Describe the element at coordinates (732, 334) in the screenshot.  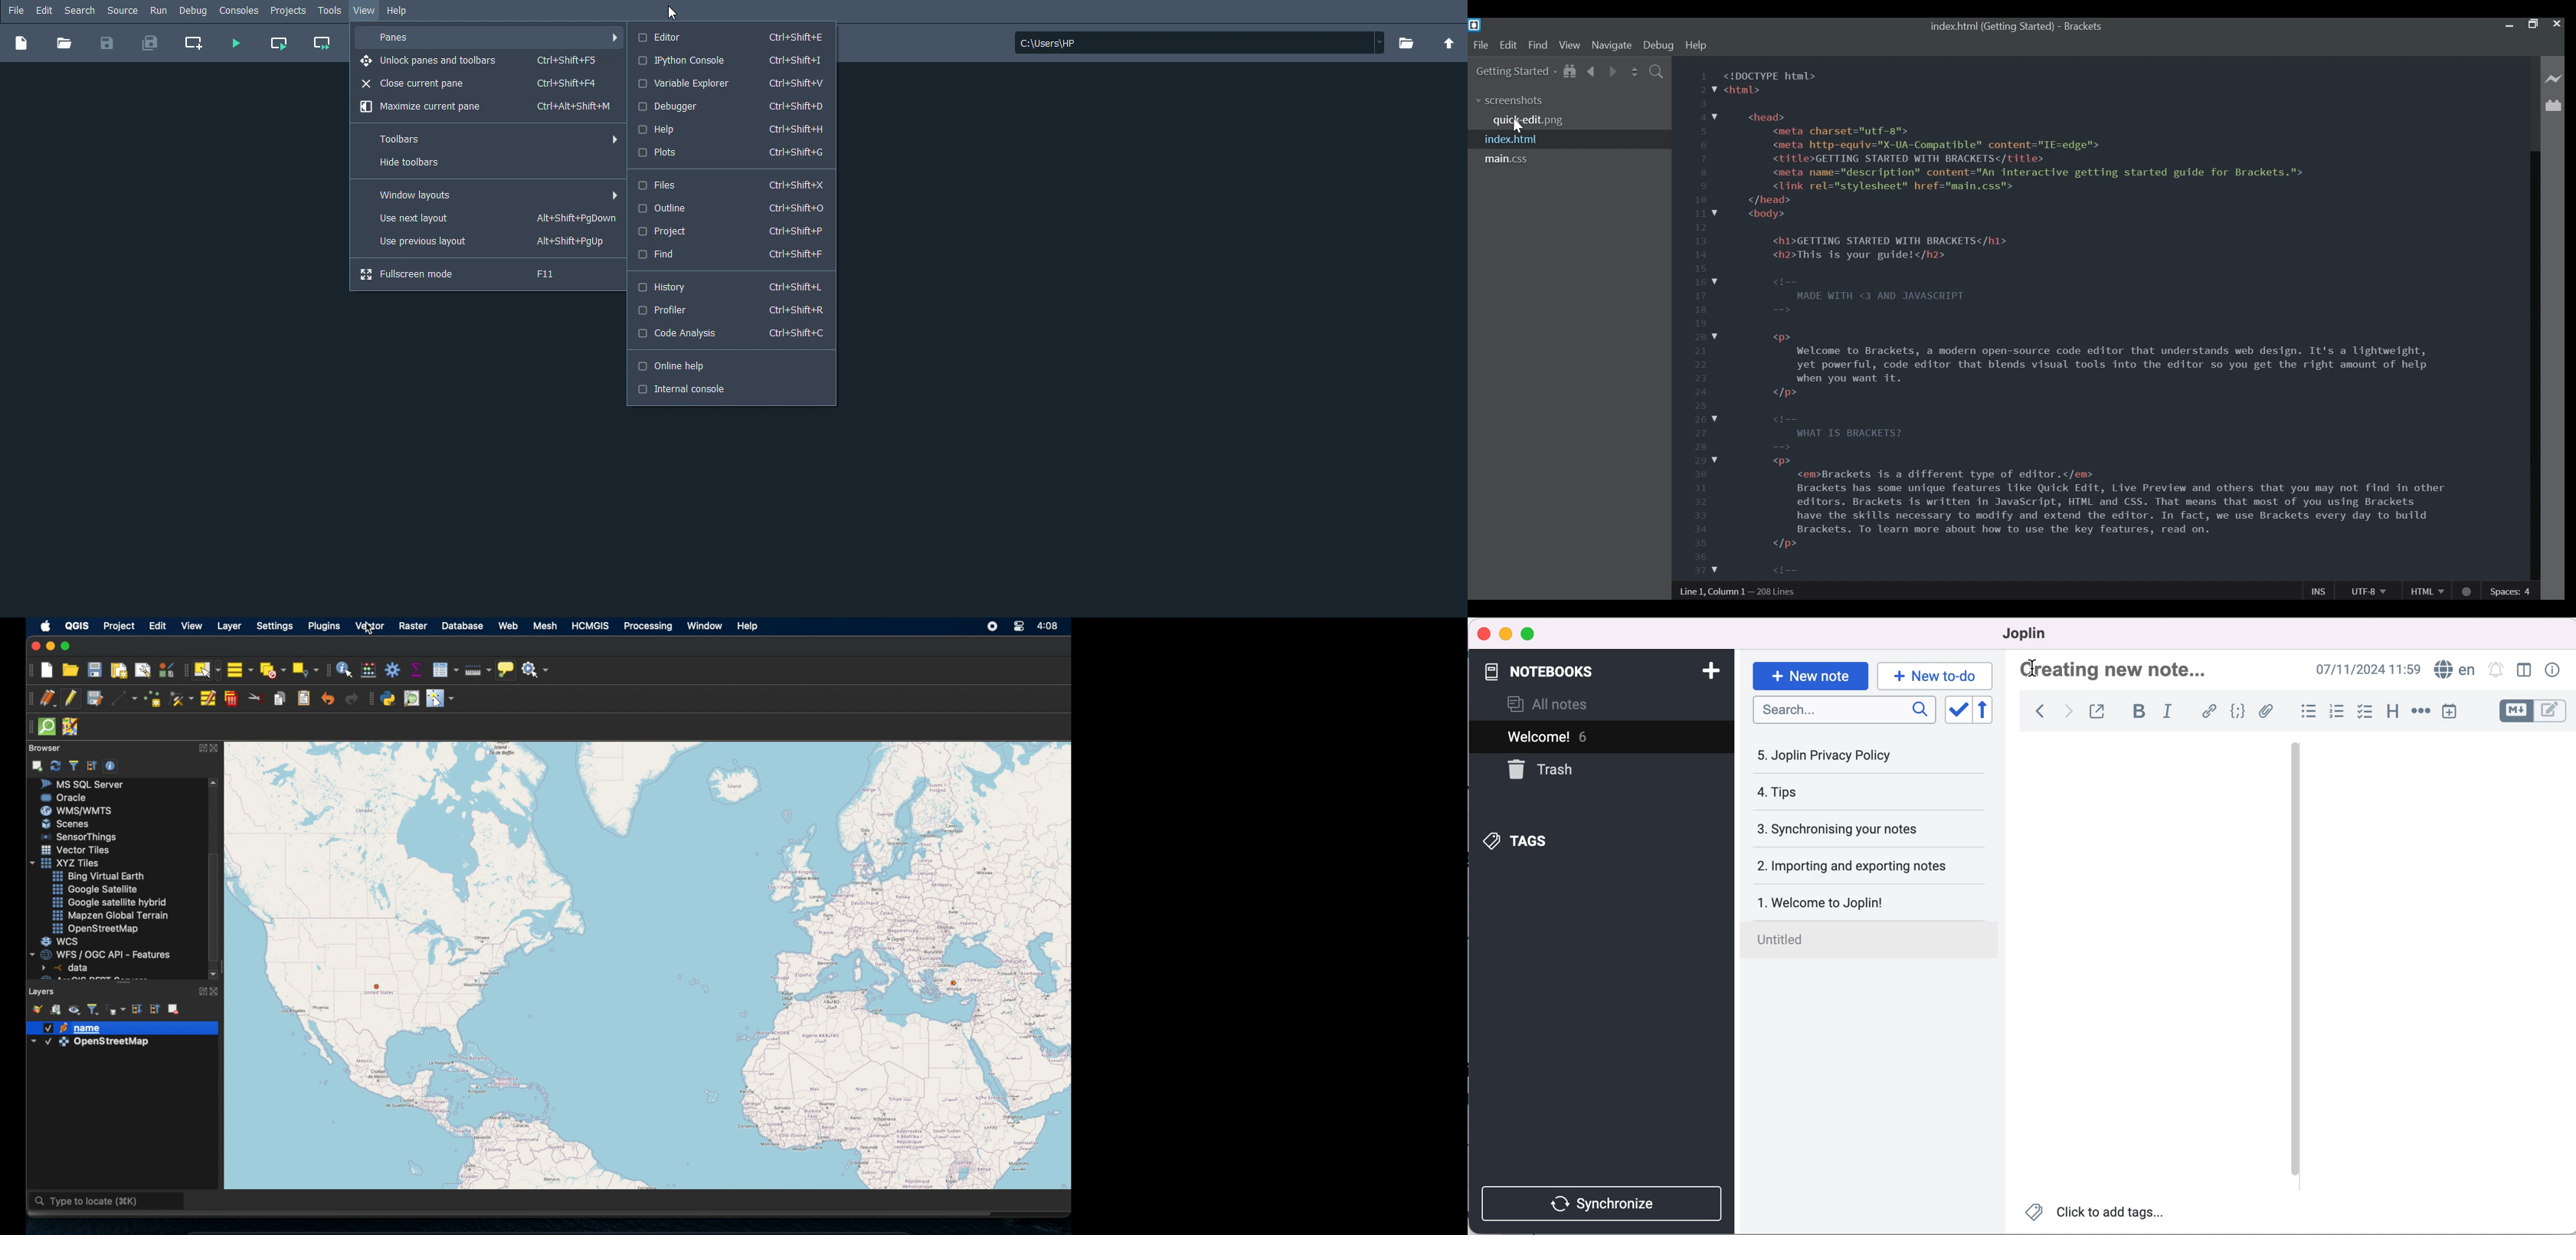
I see `Code Analysis` at that location.